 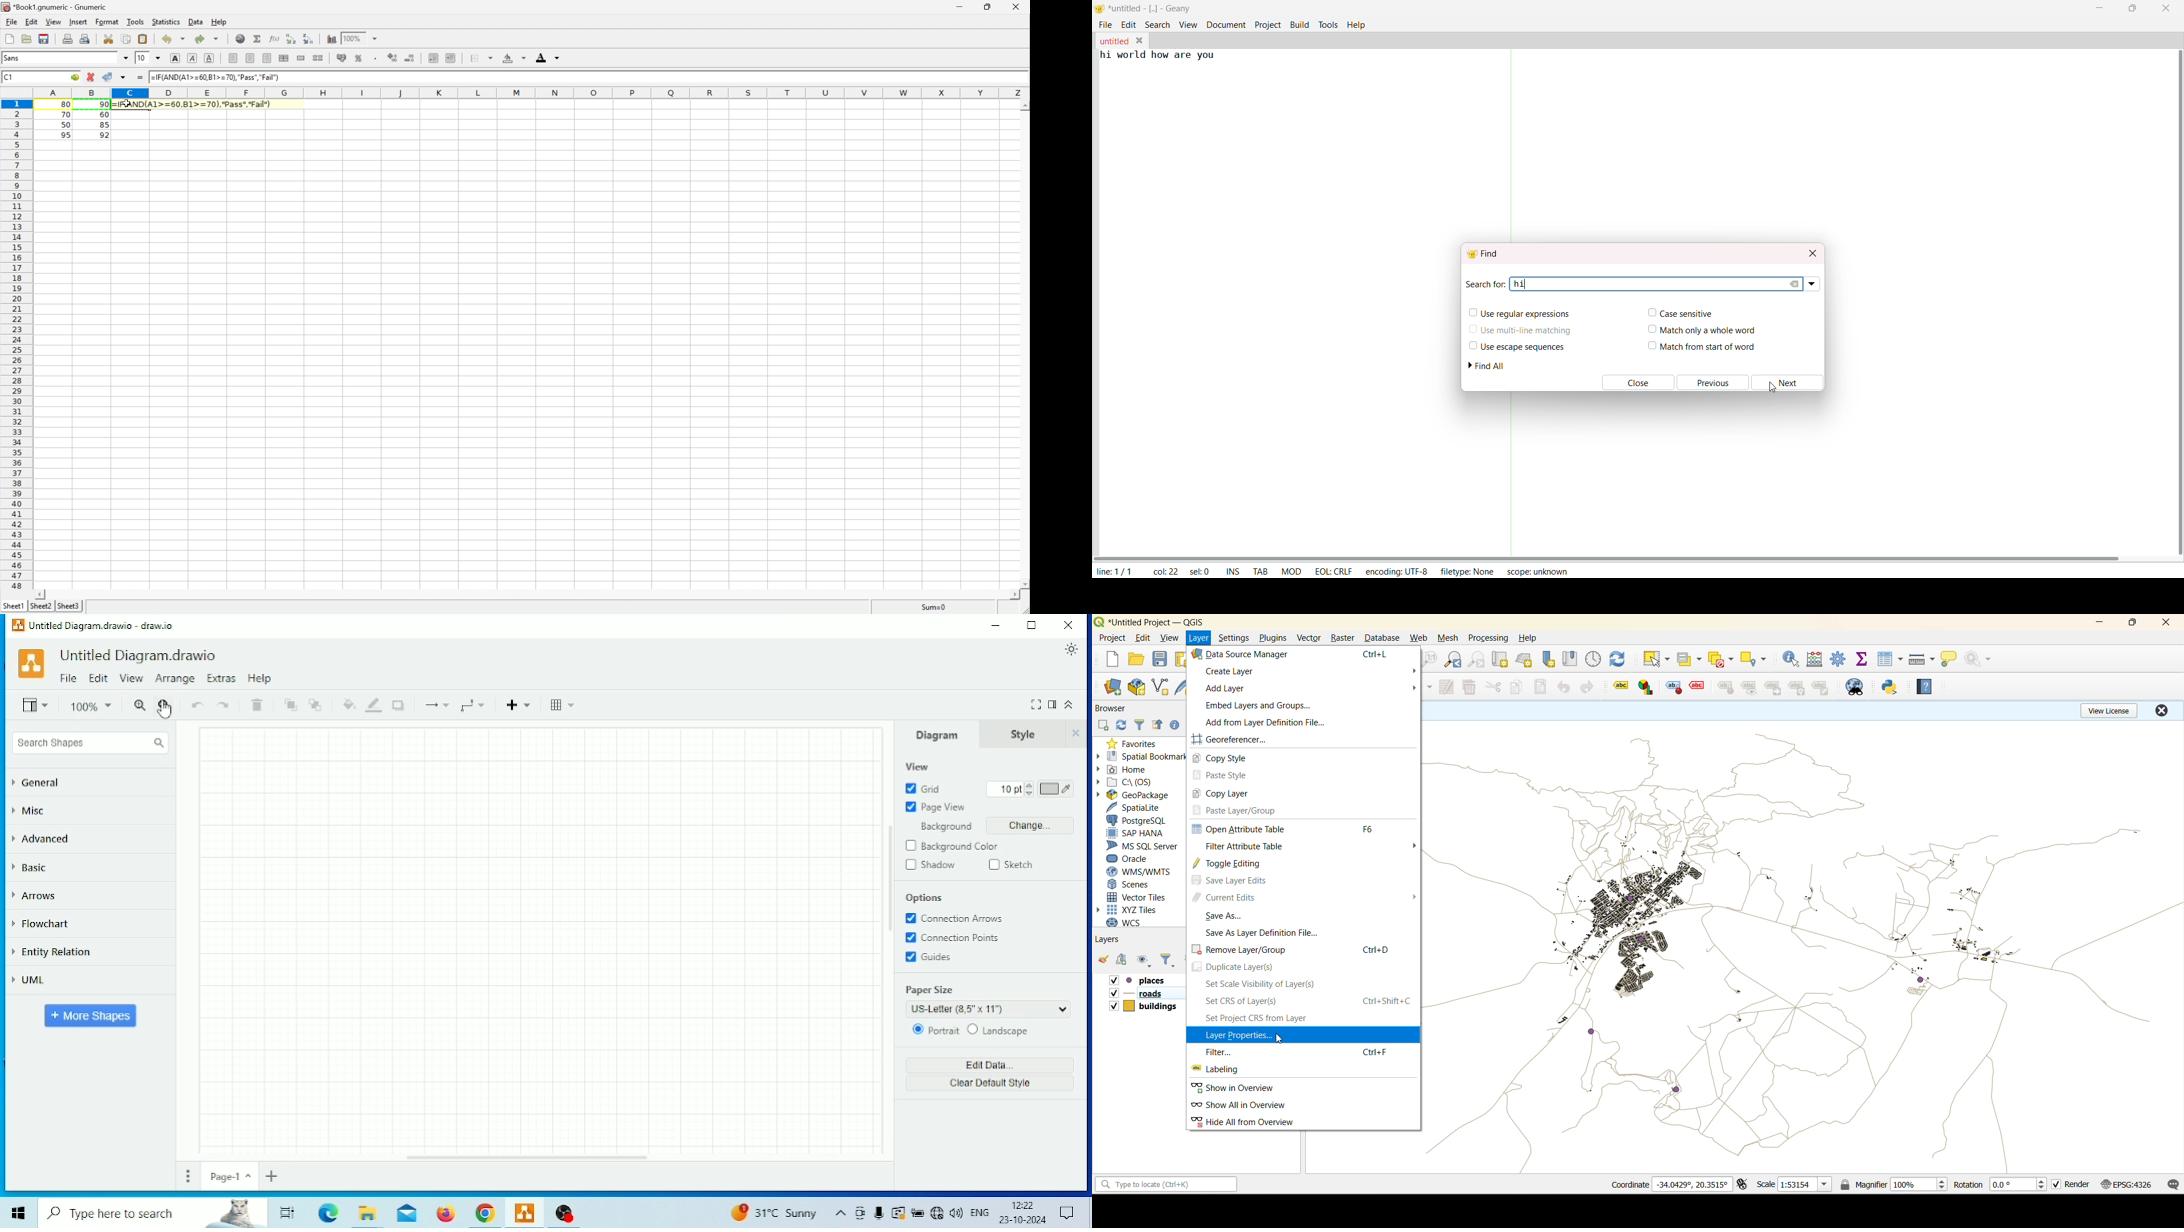 I want to click on scenes, so click(x=1139, y=884).